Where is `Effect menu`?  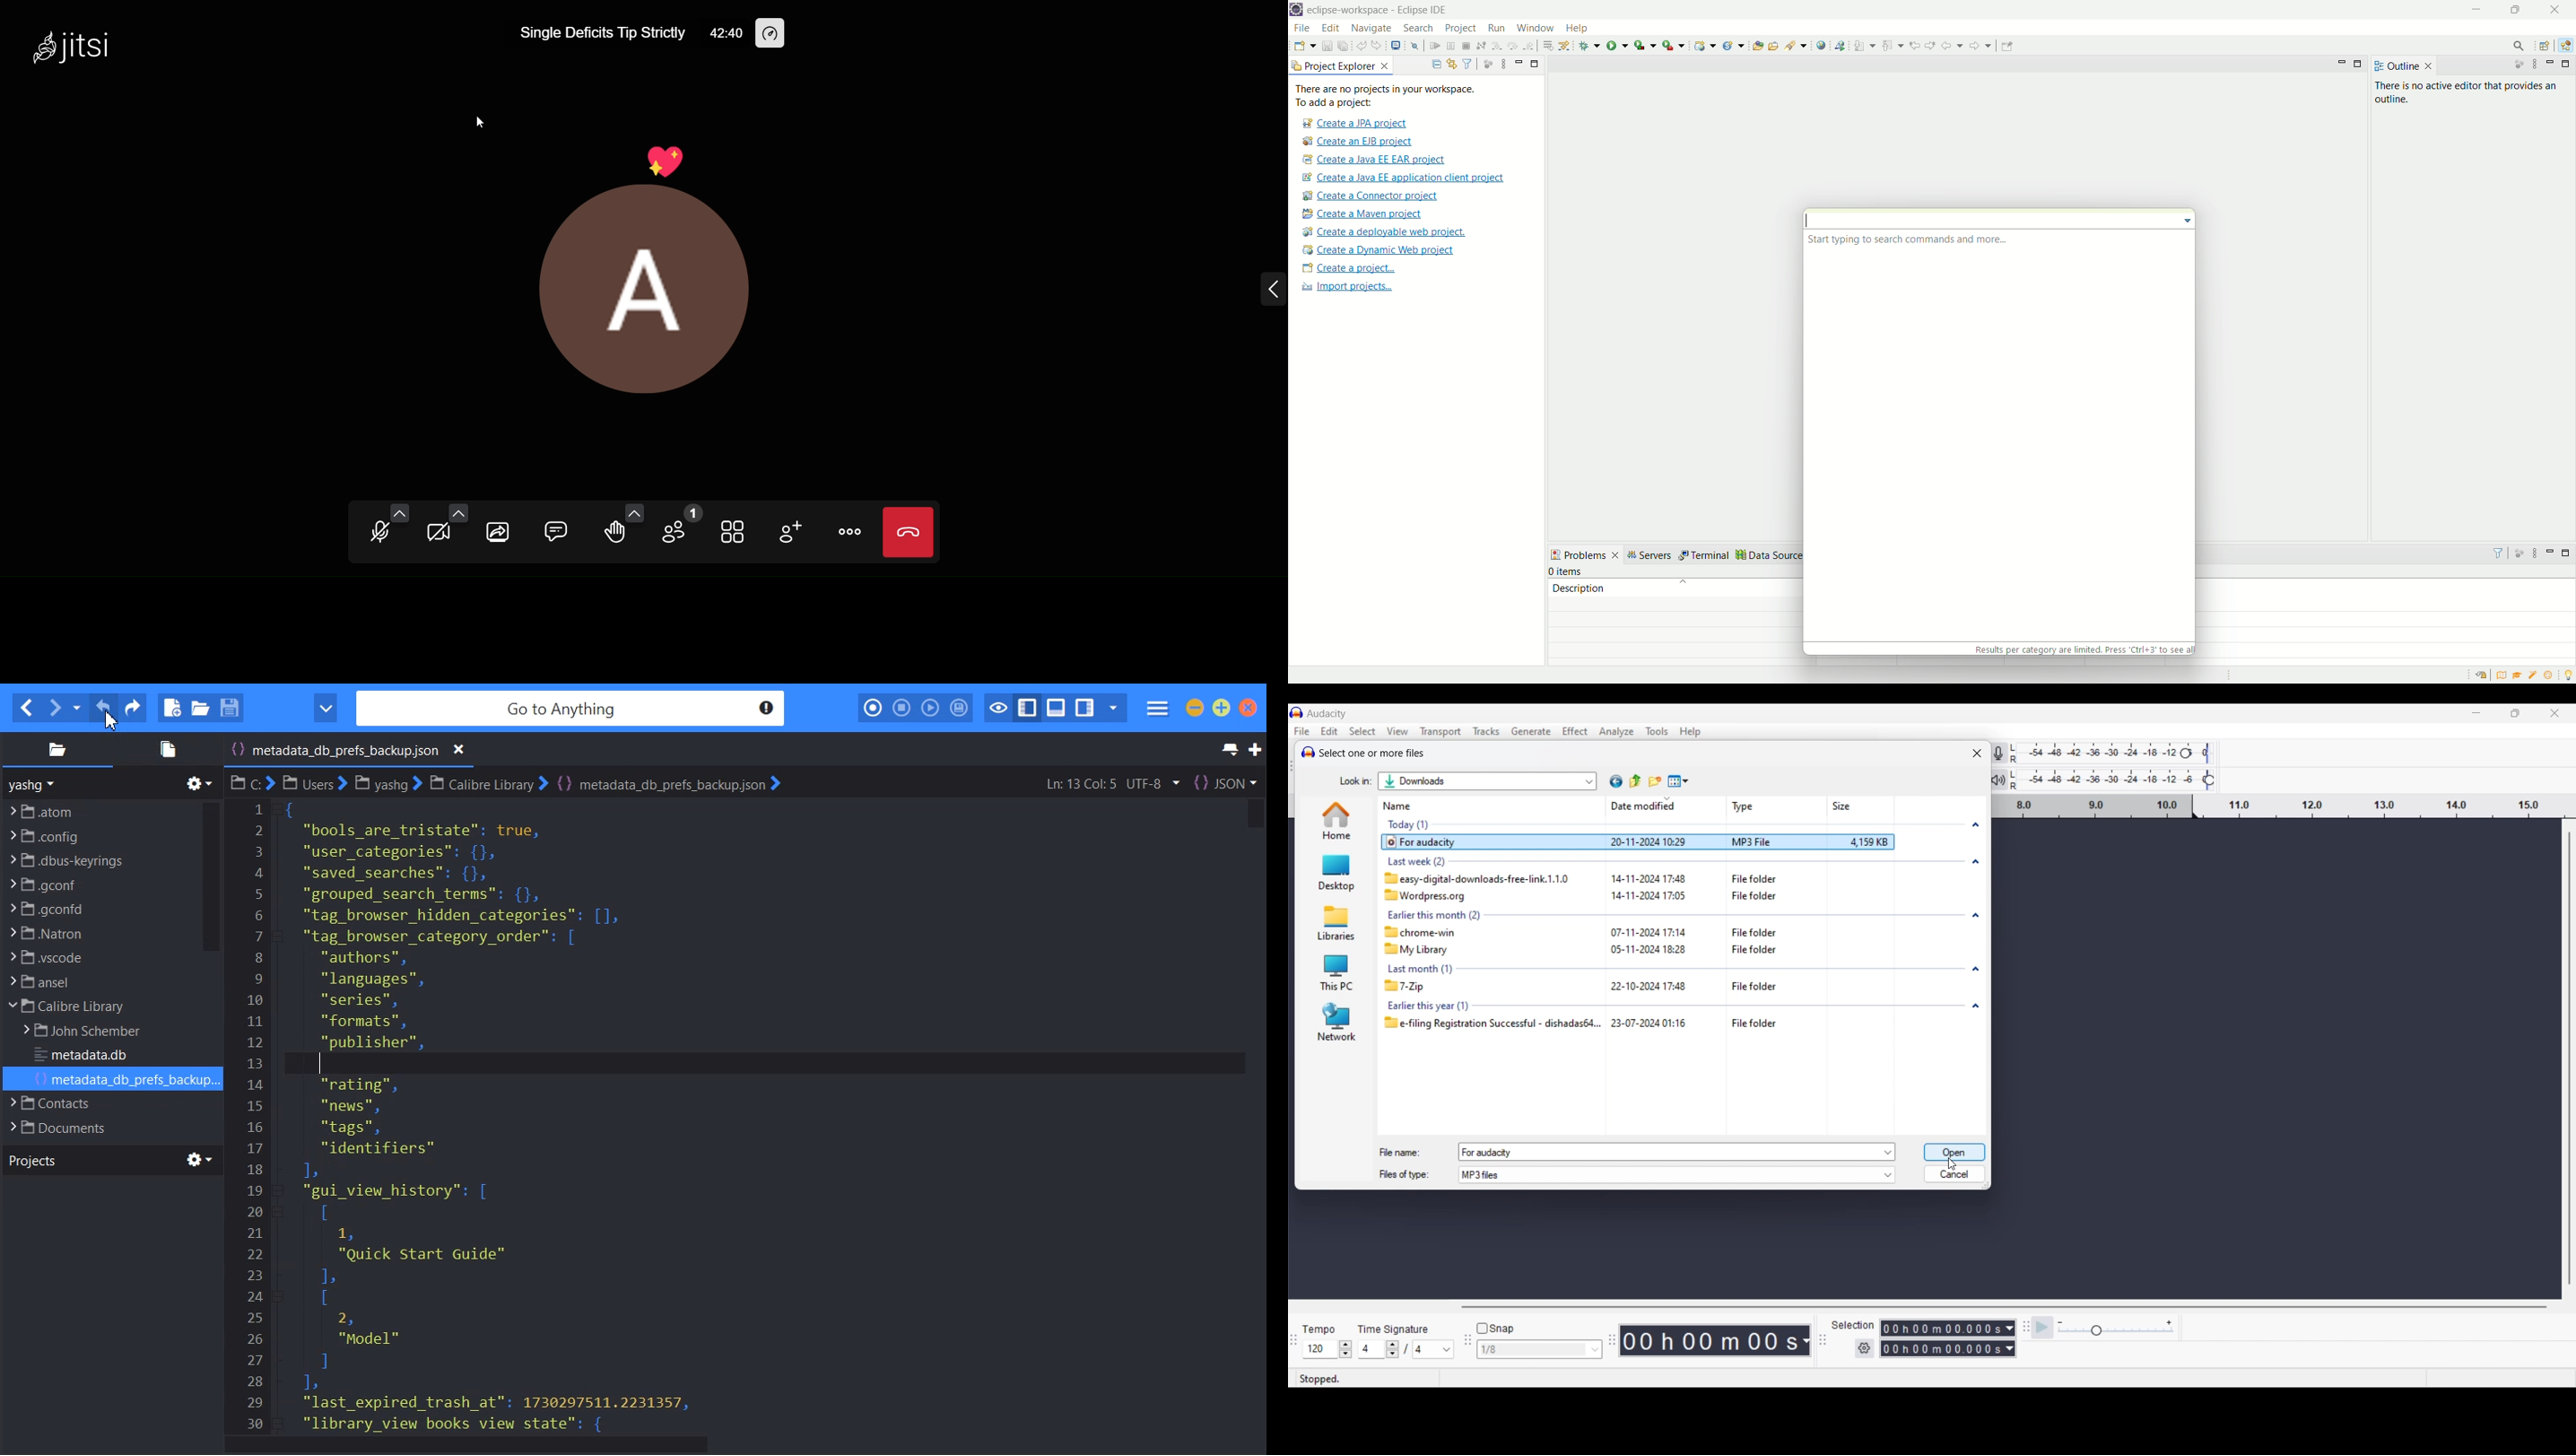 Effect menu is located at coordinates (1575, 731).